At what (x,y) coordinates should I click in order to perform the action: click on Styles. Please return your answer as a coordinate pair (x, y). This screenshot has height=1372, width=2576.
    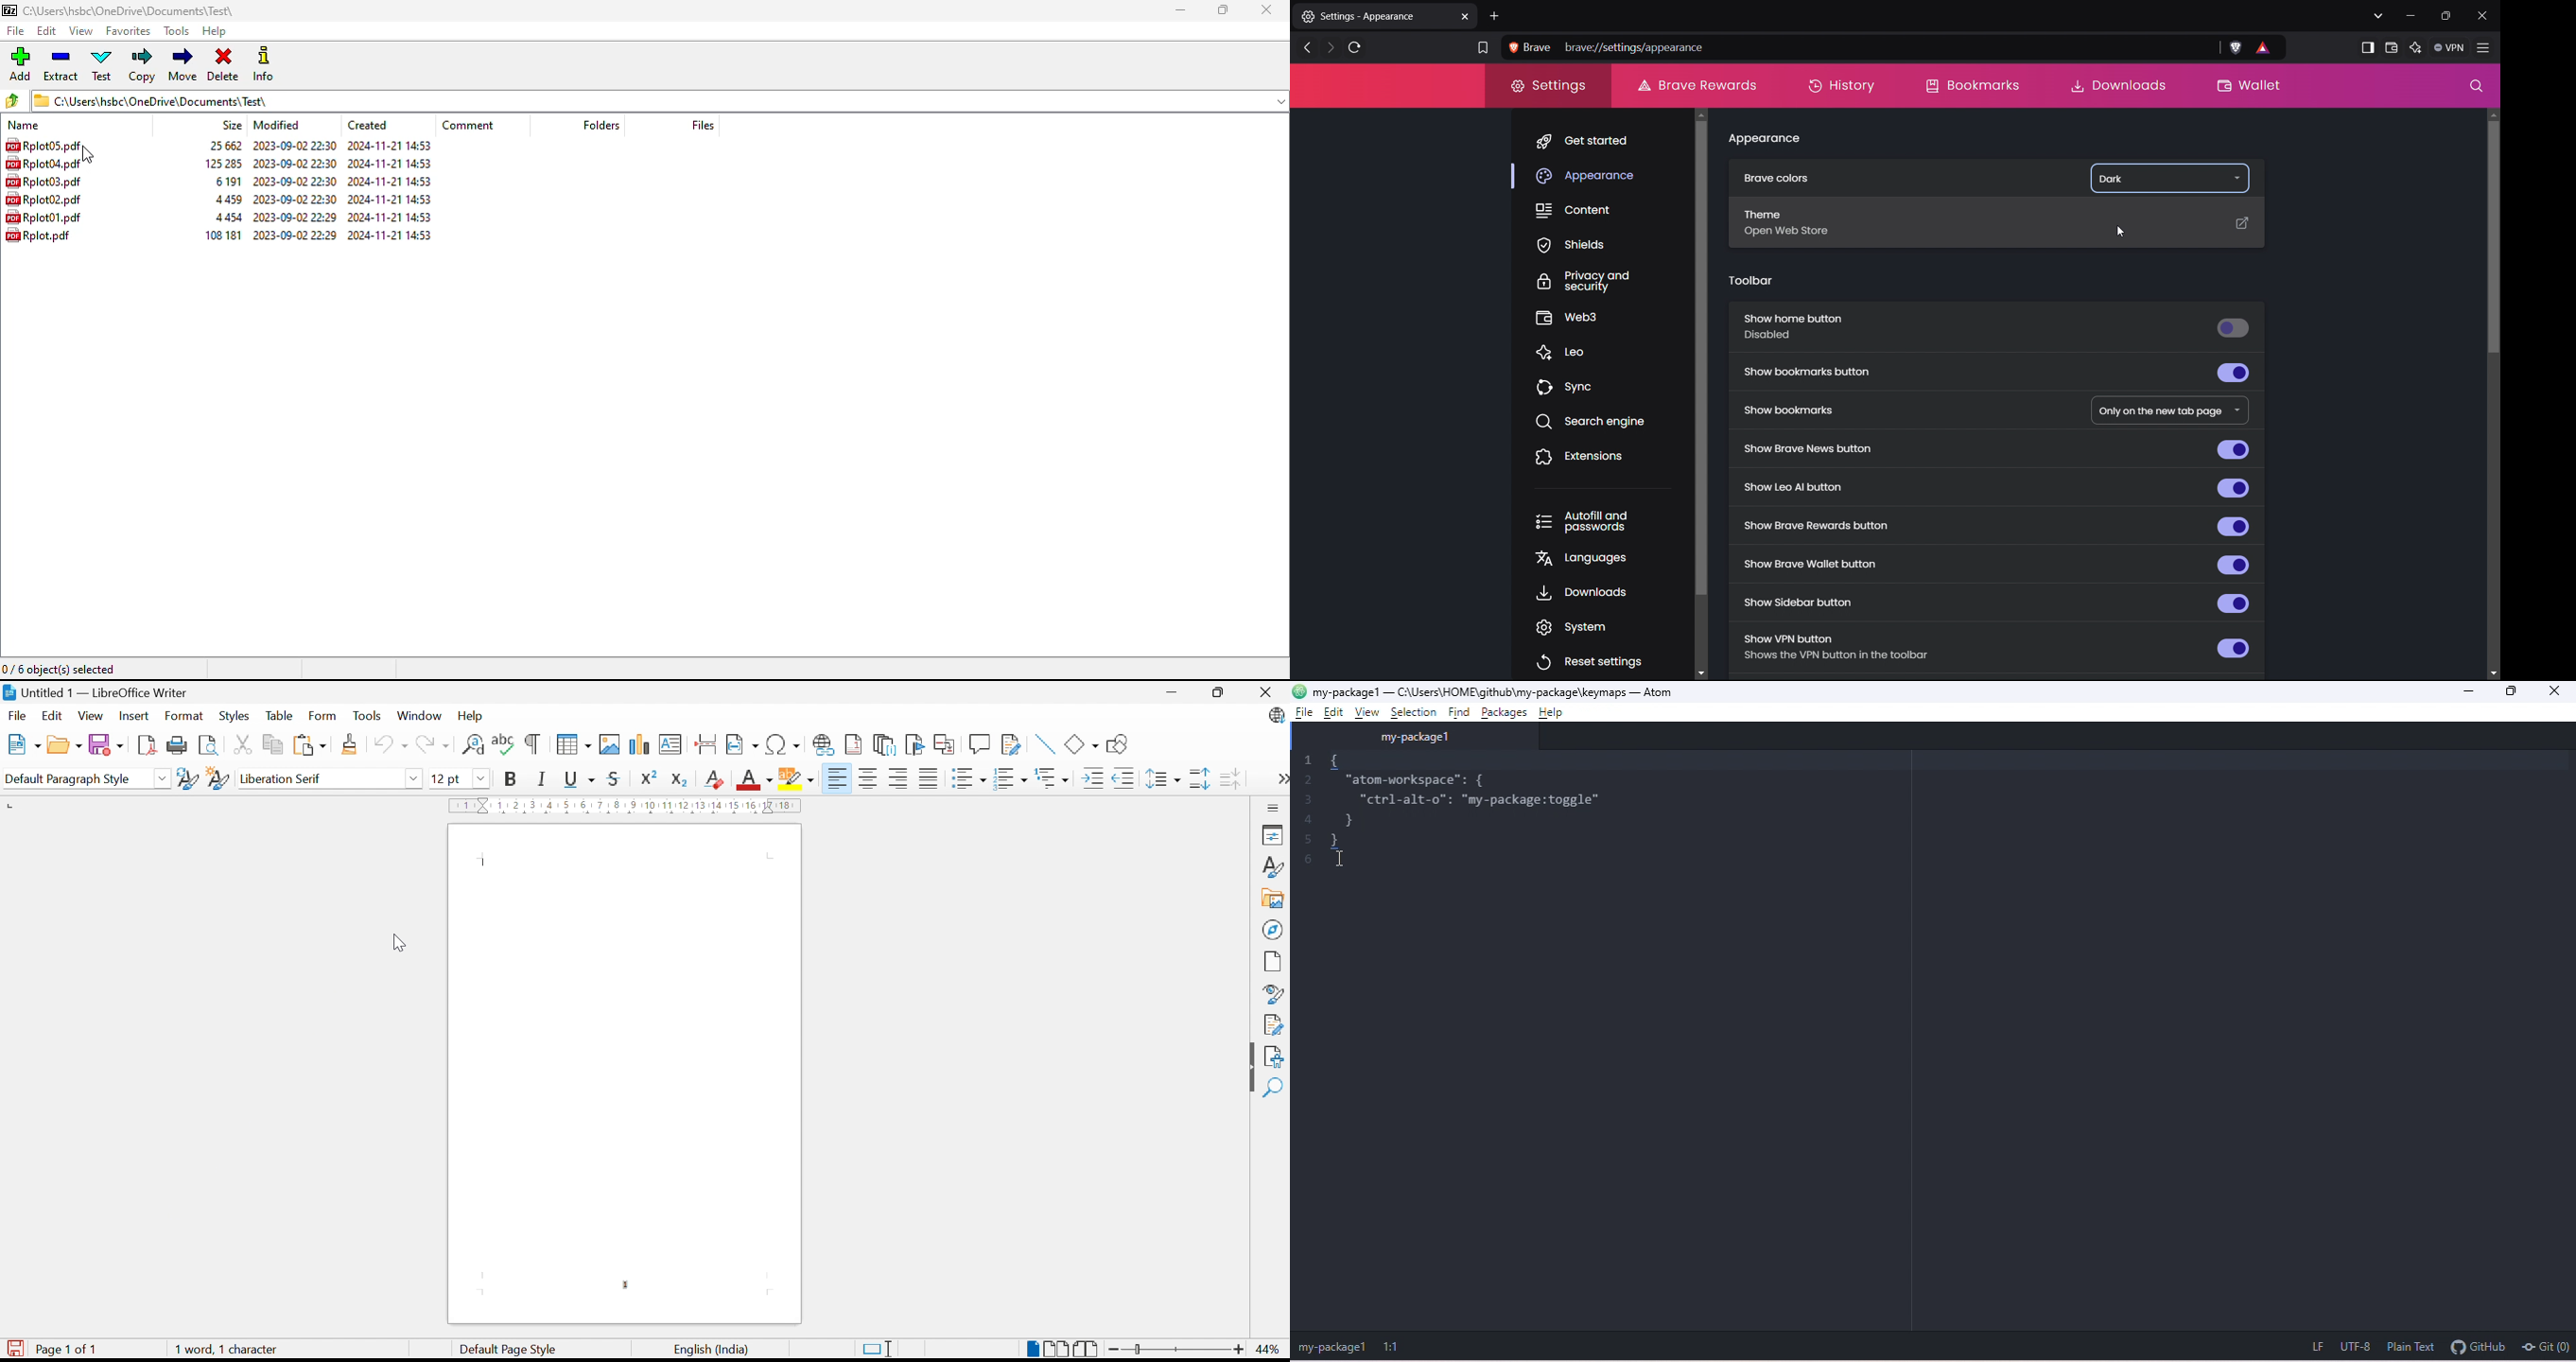
    Looking at the image, I should click on (234, 717).